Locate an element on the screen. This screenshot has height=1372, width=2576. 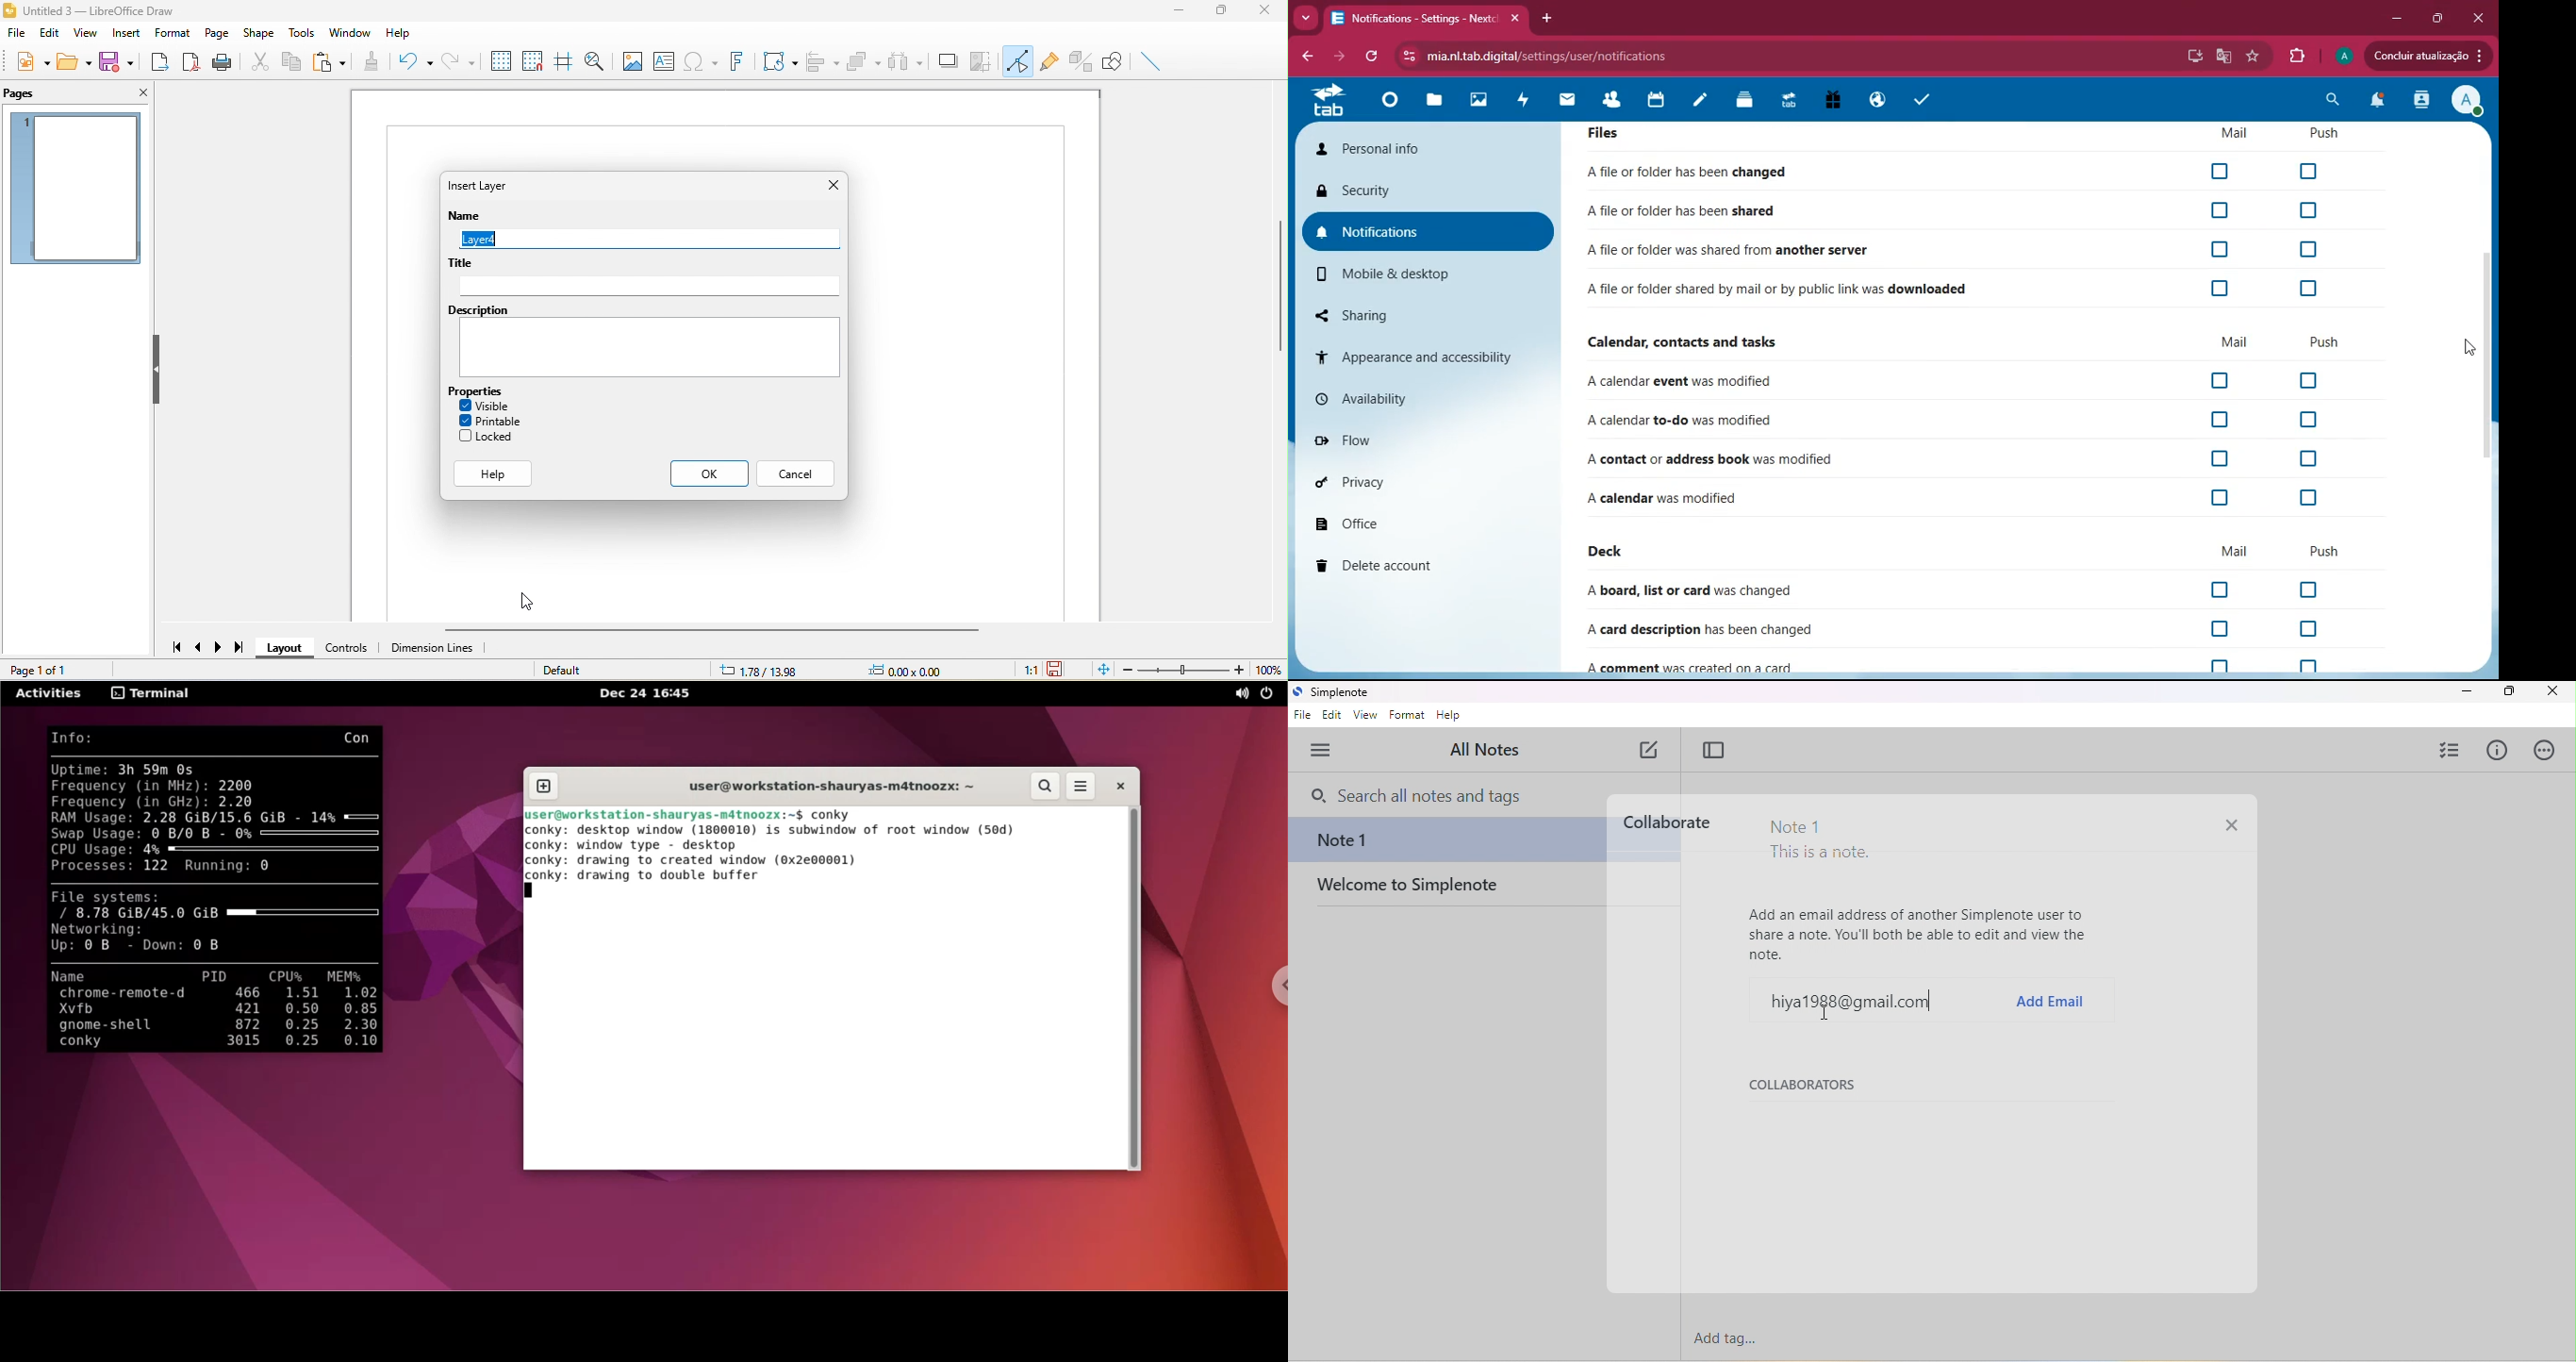
Checkbox is located at coordinates (2218, 290).